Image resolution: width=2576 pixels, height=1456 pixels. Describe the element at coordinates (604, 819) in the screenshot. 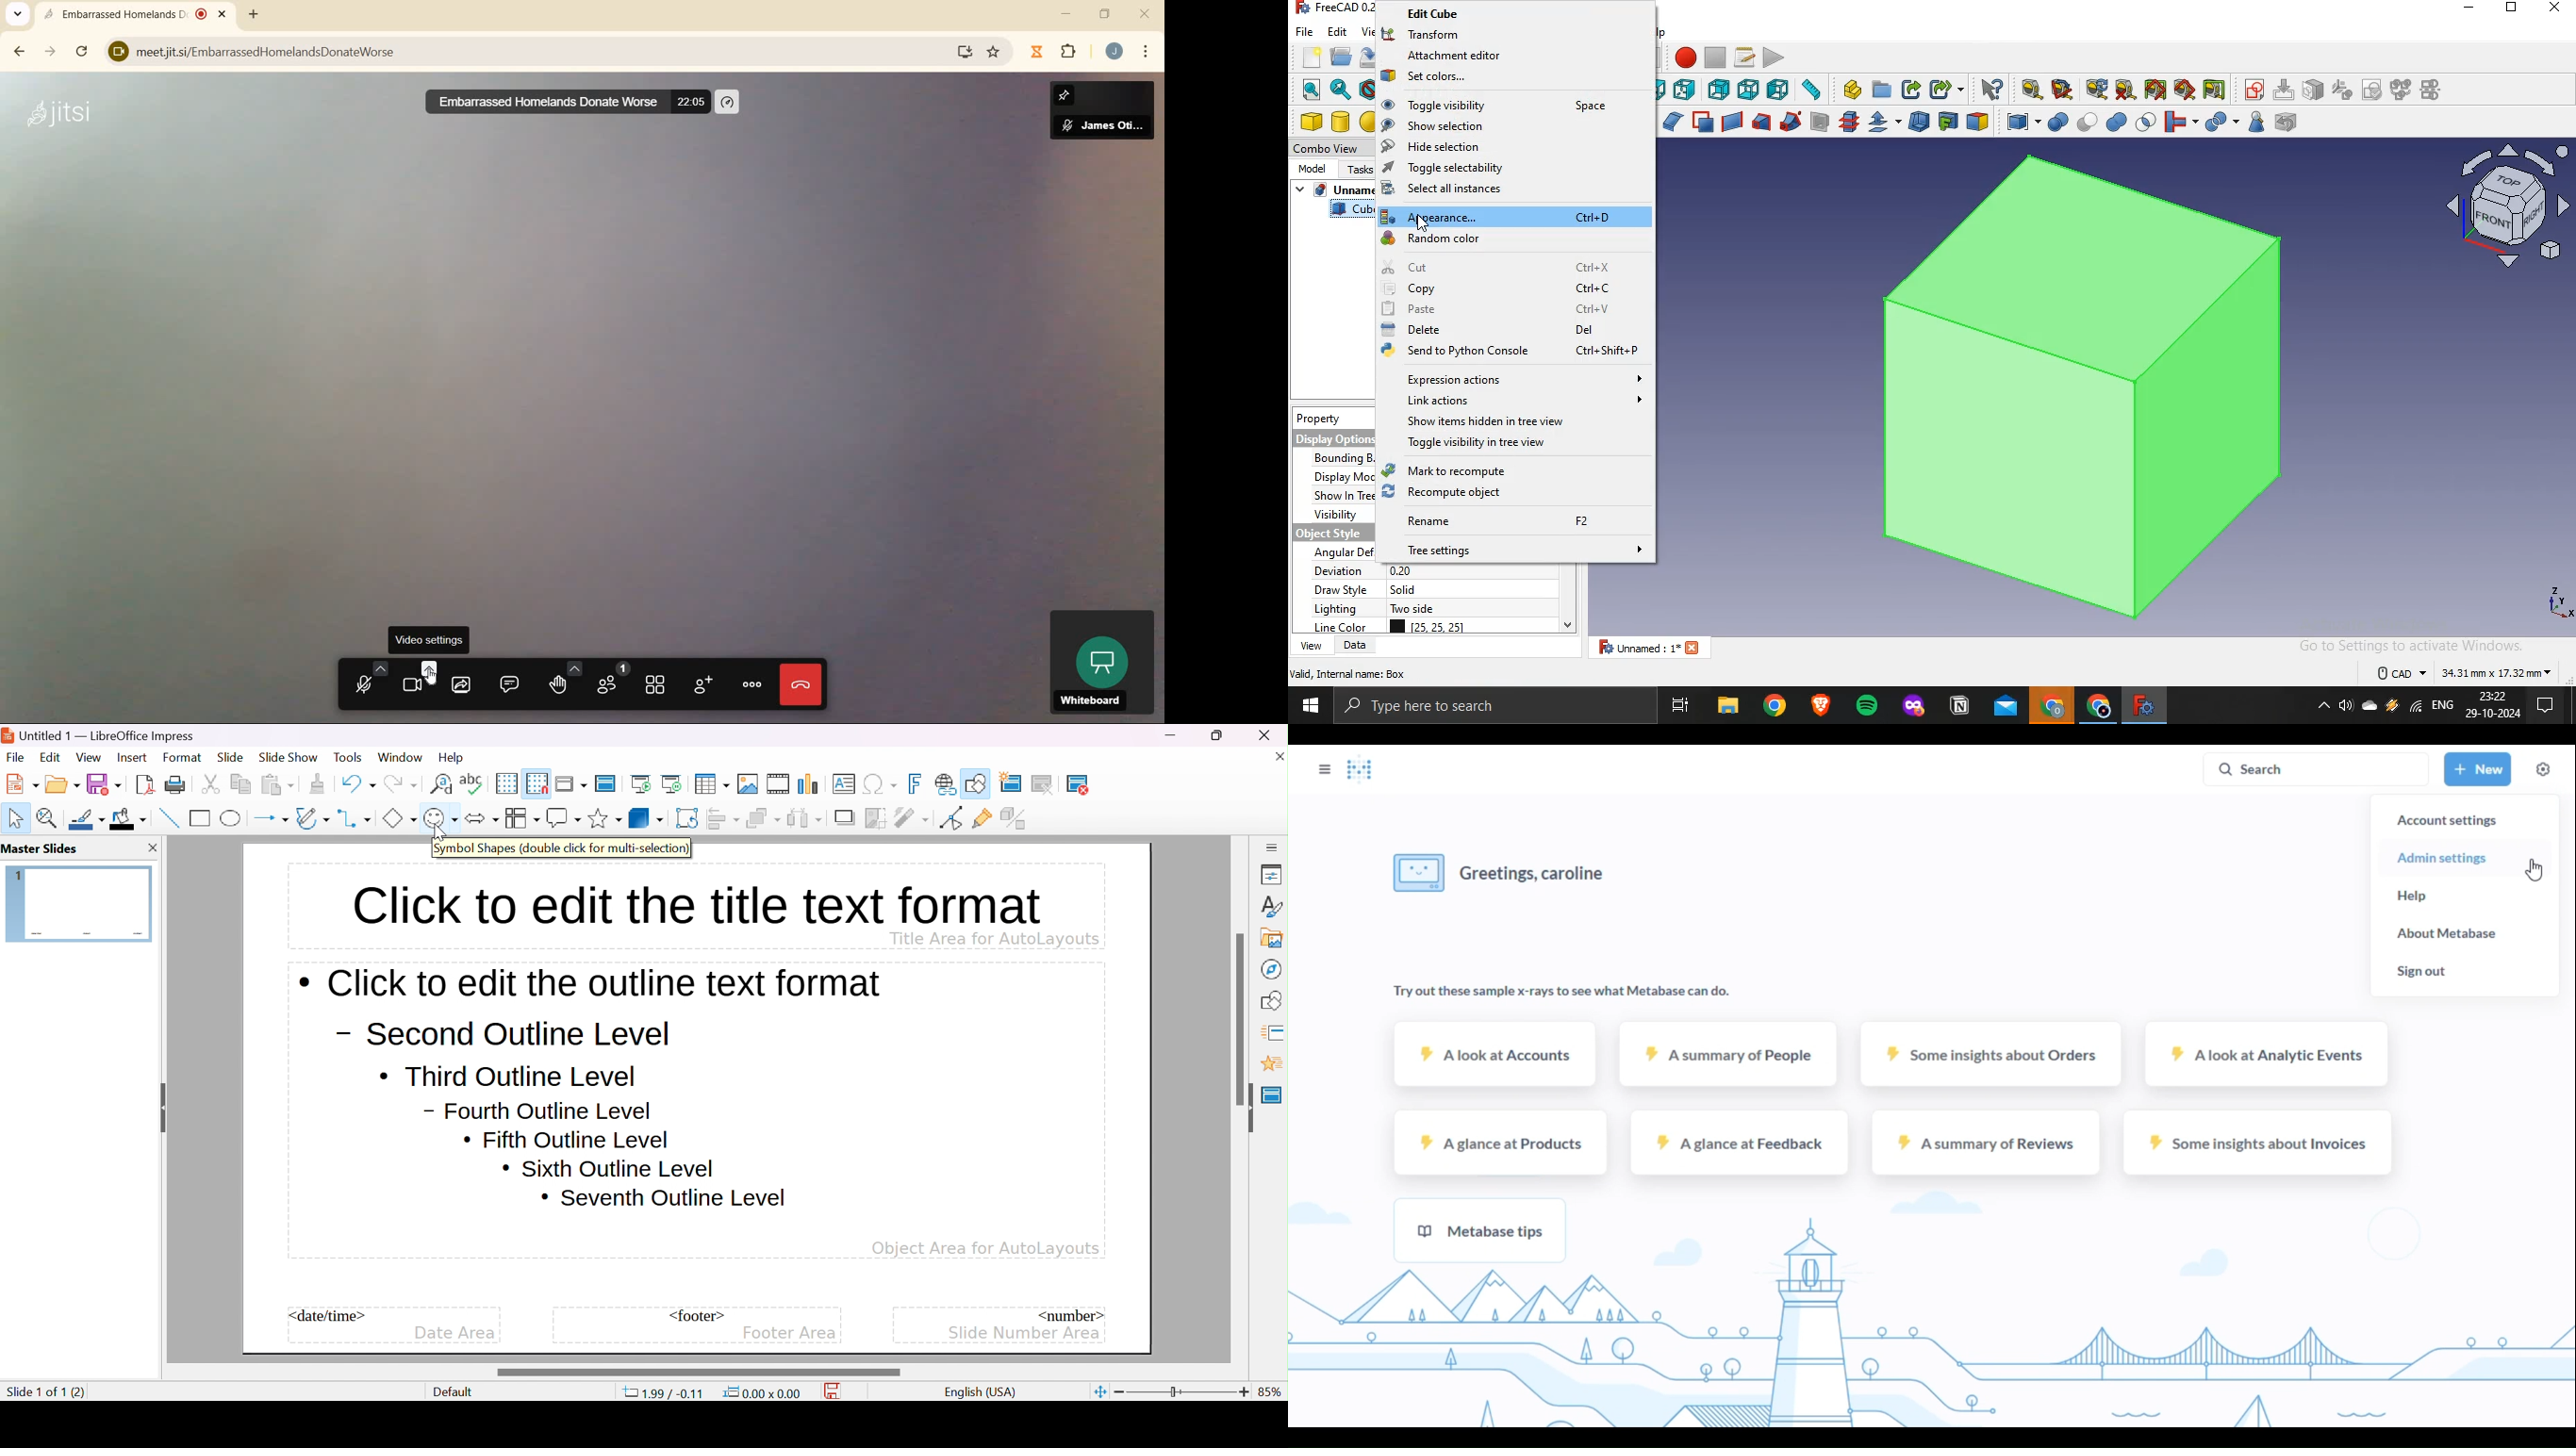

I see `shapes and banners` at that location.